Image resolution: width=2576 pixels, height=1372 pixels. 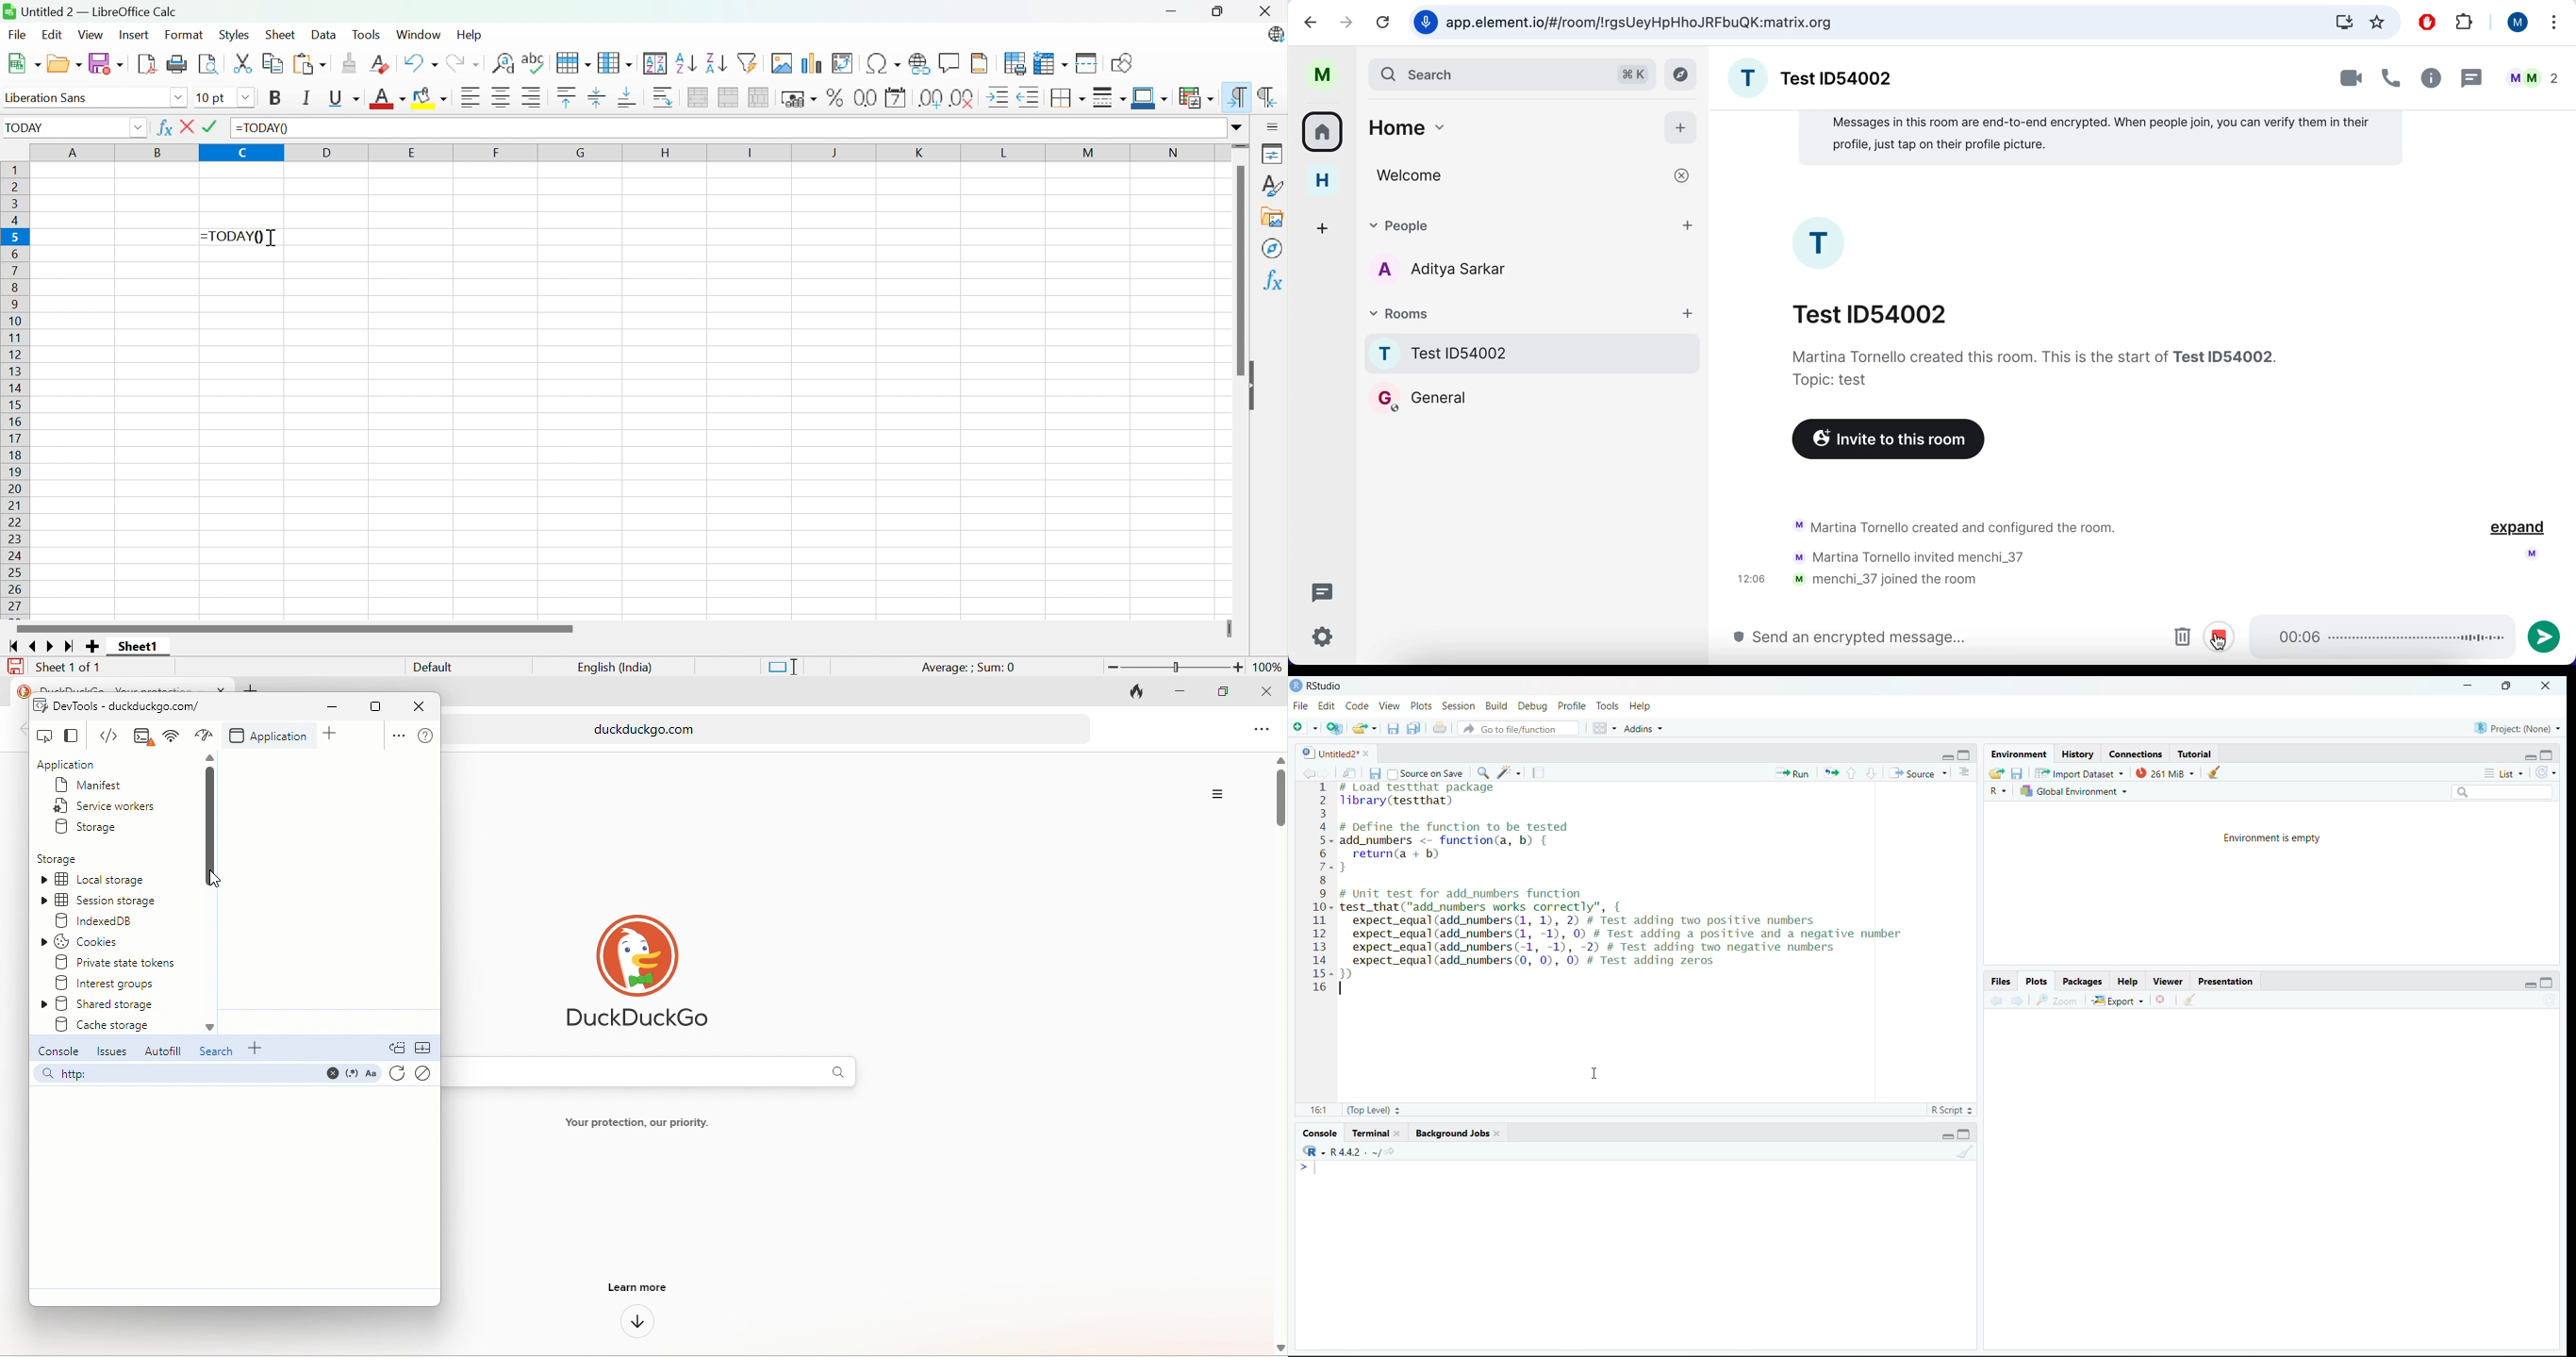 What do you see at coordinates (2544, 773) in the screenshot?
I see `Refresh` at bounding box center [2544, 773].